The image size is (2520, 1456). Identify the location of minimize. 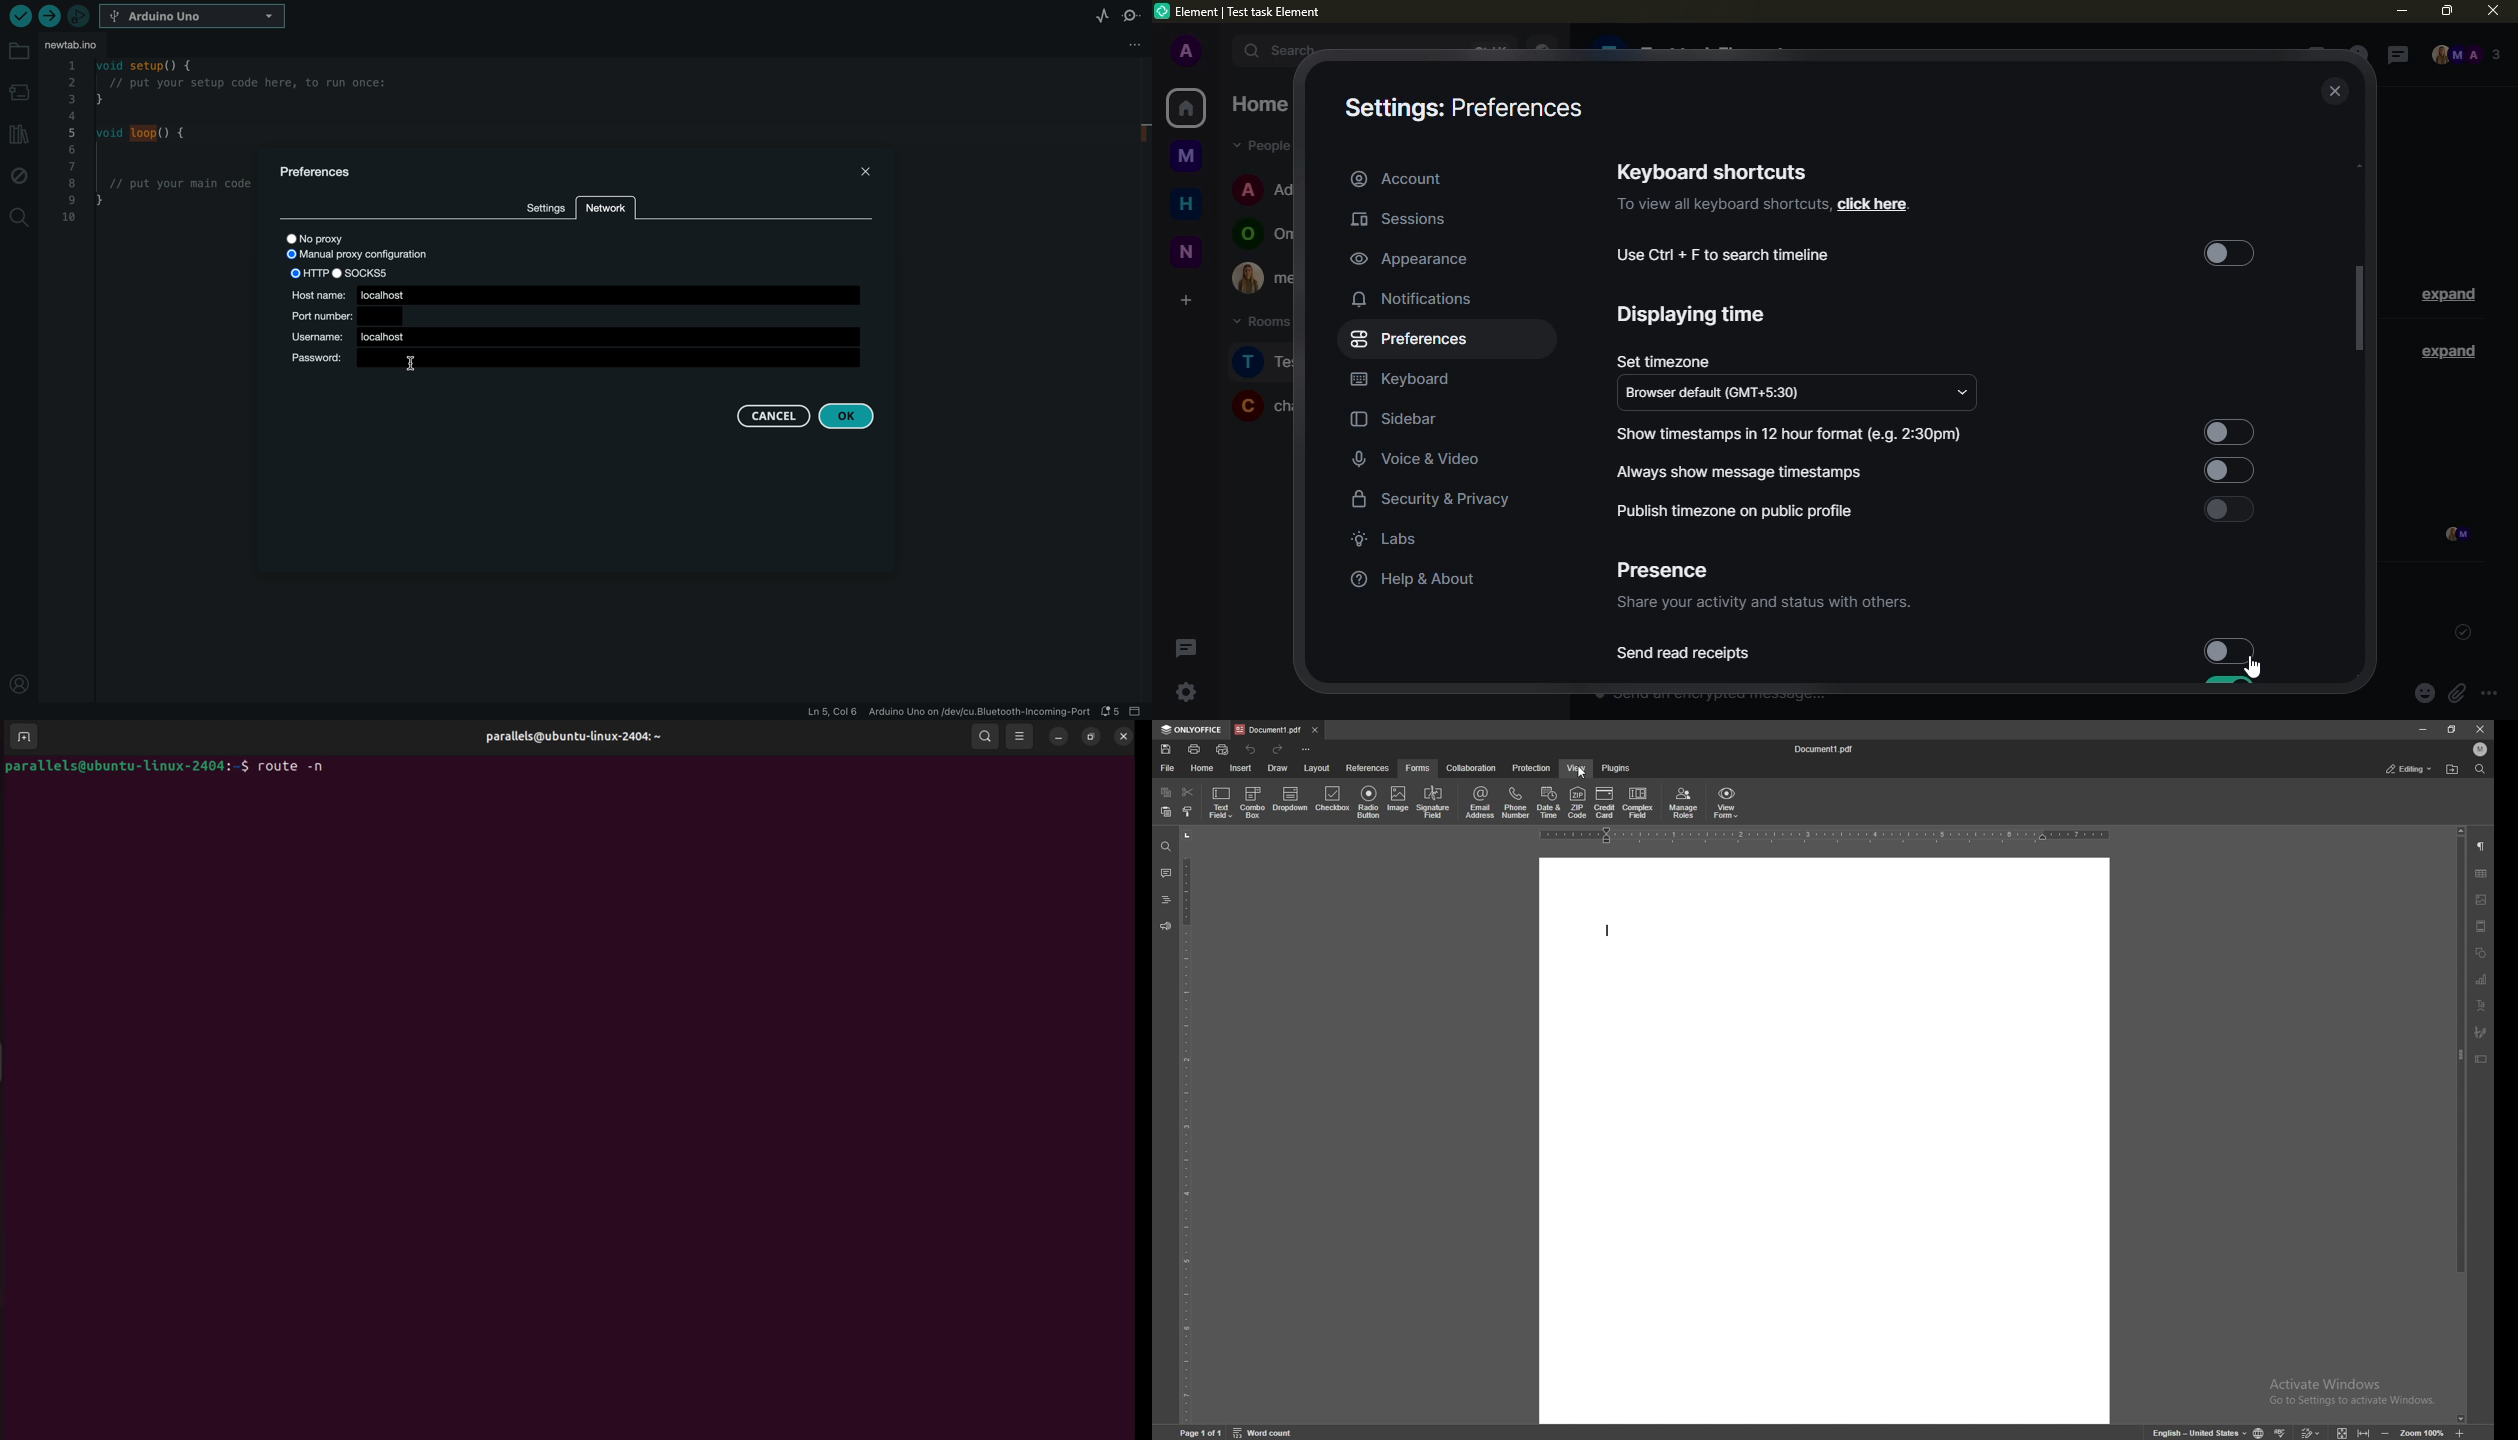
(2401, 11).